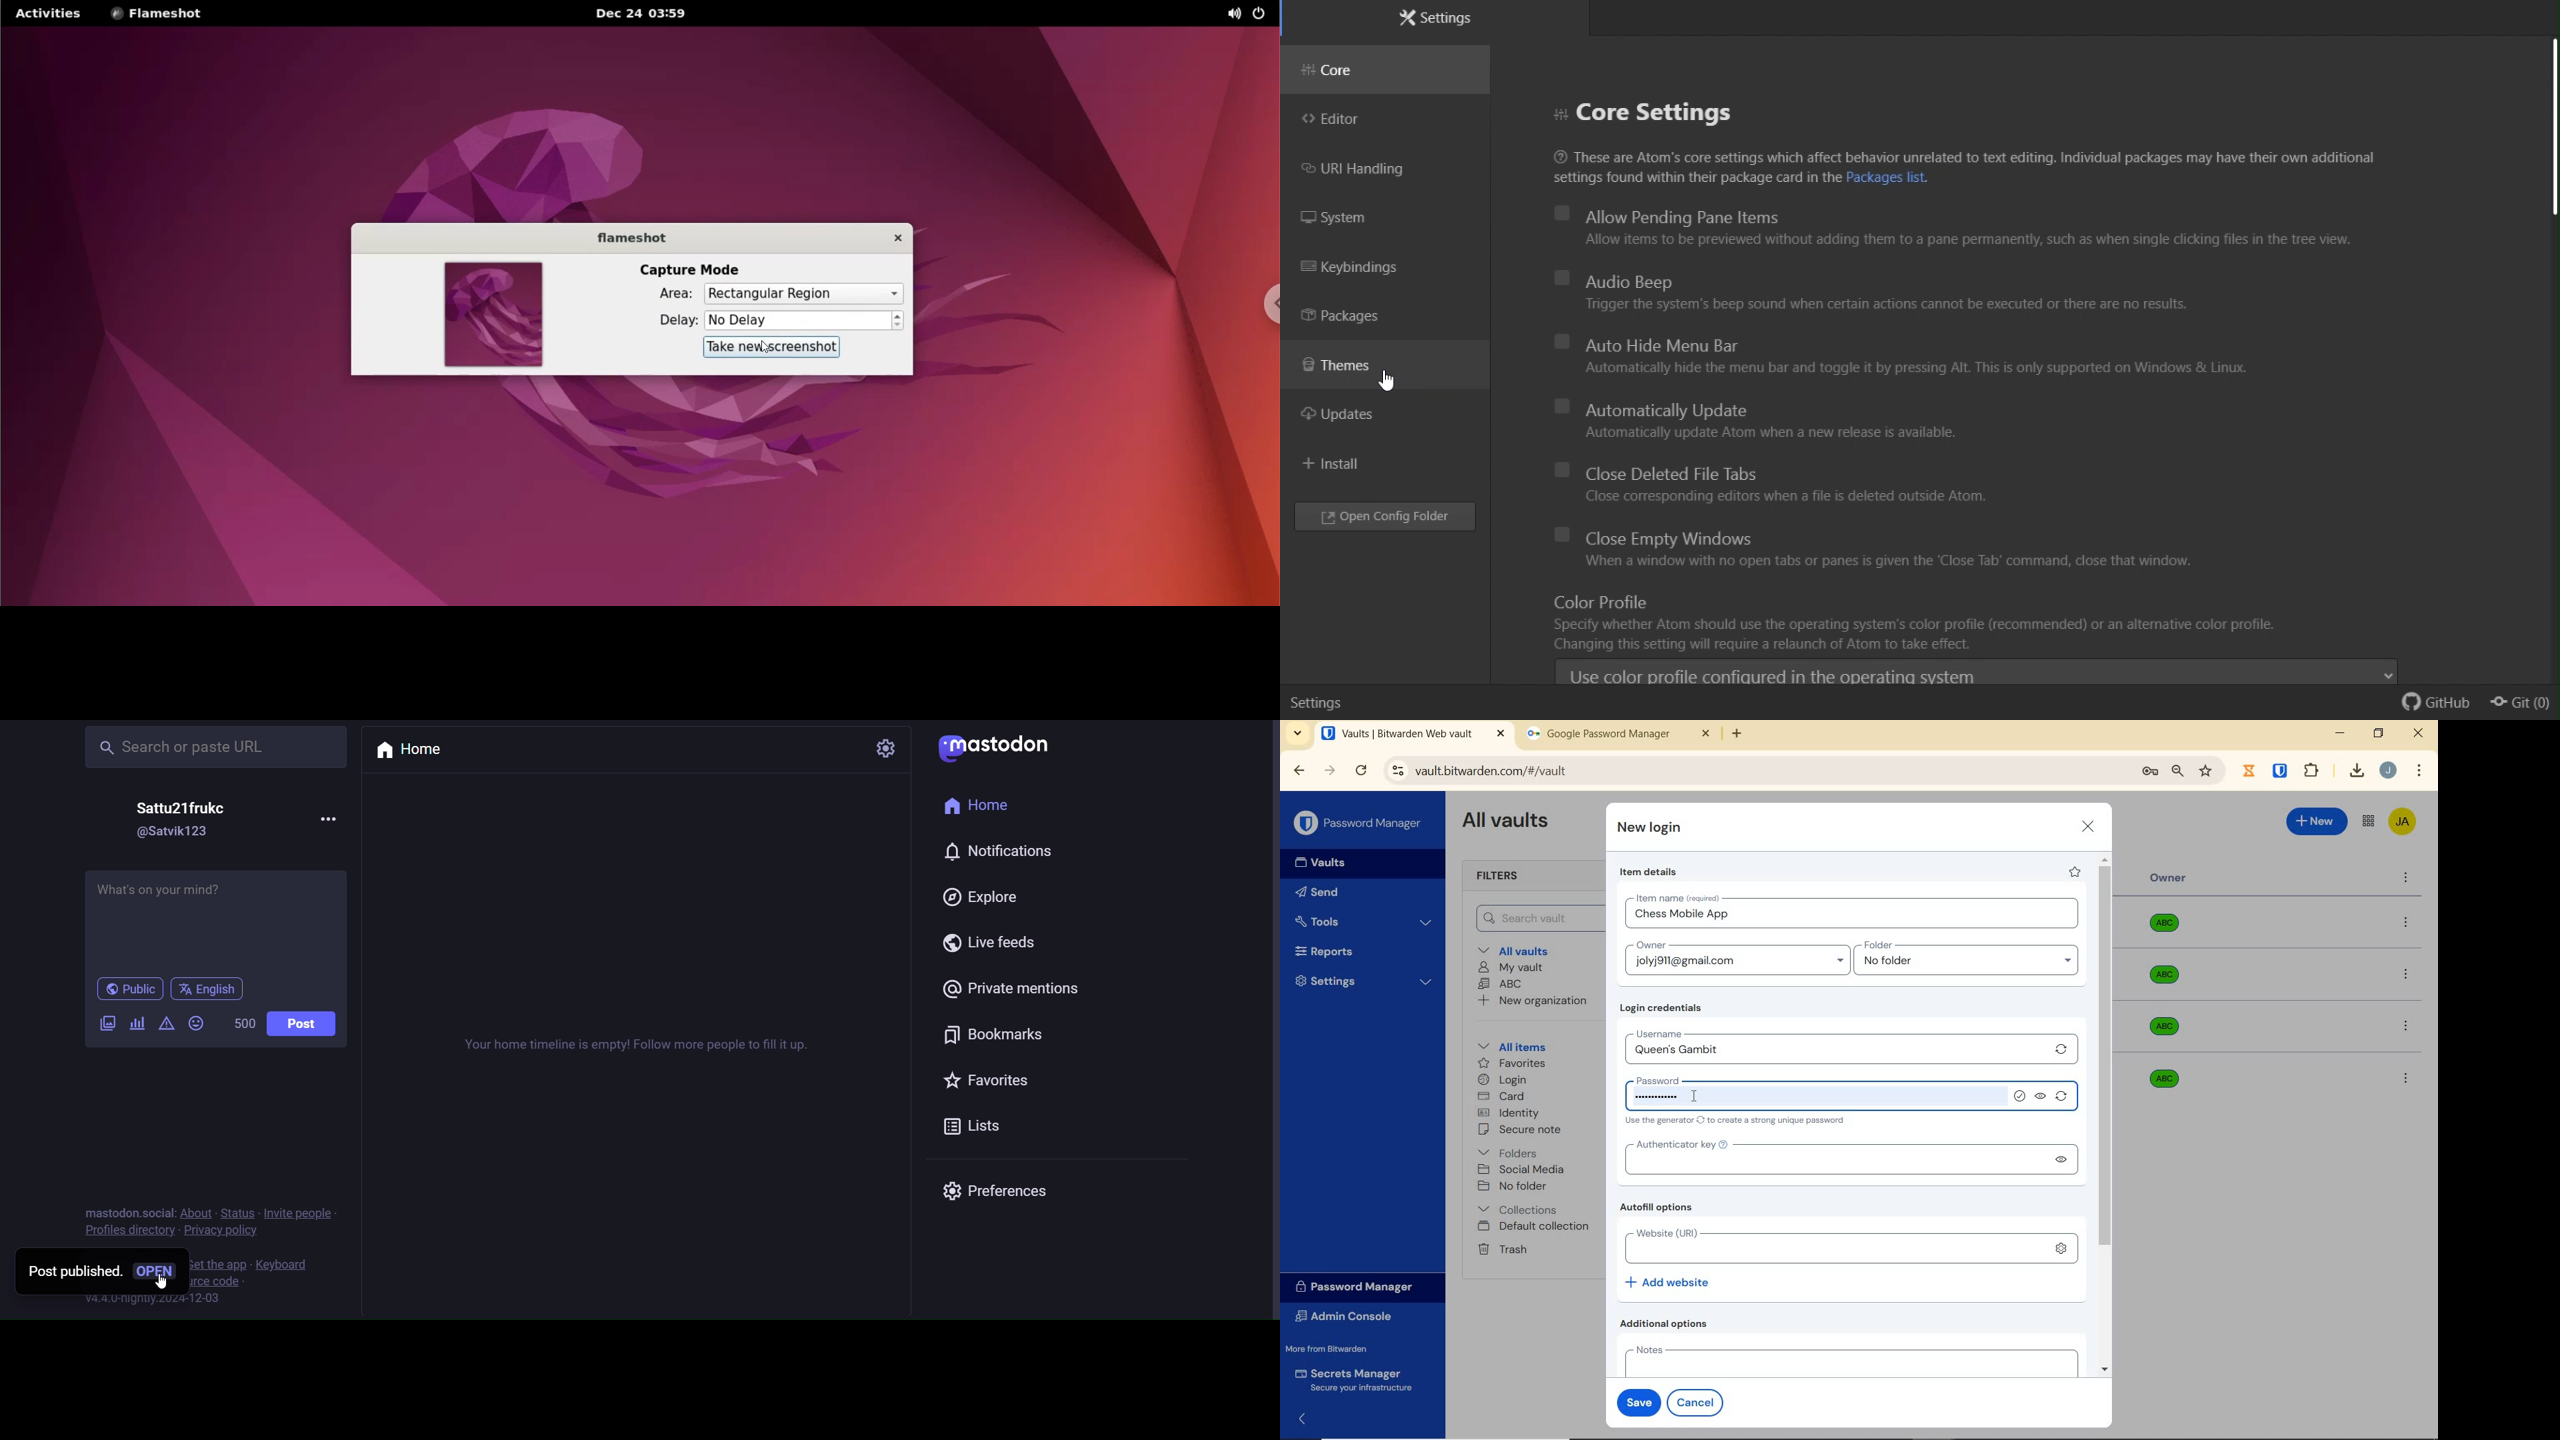 The height and width of the screenshot is (1456, 2576). I want to click on hyperlink, so click(1888, 178).